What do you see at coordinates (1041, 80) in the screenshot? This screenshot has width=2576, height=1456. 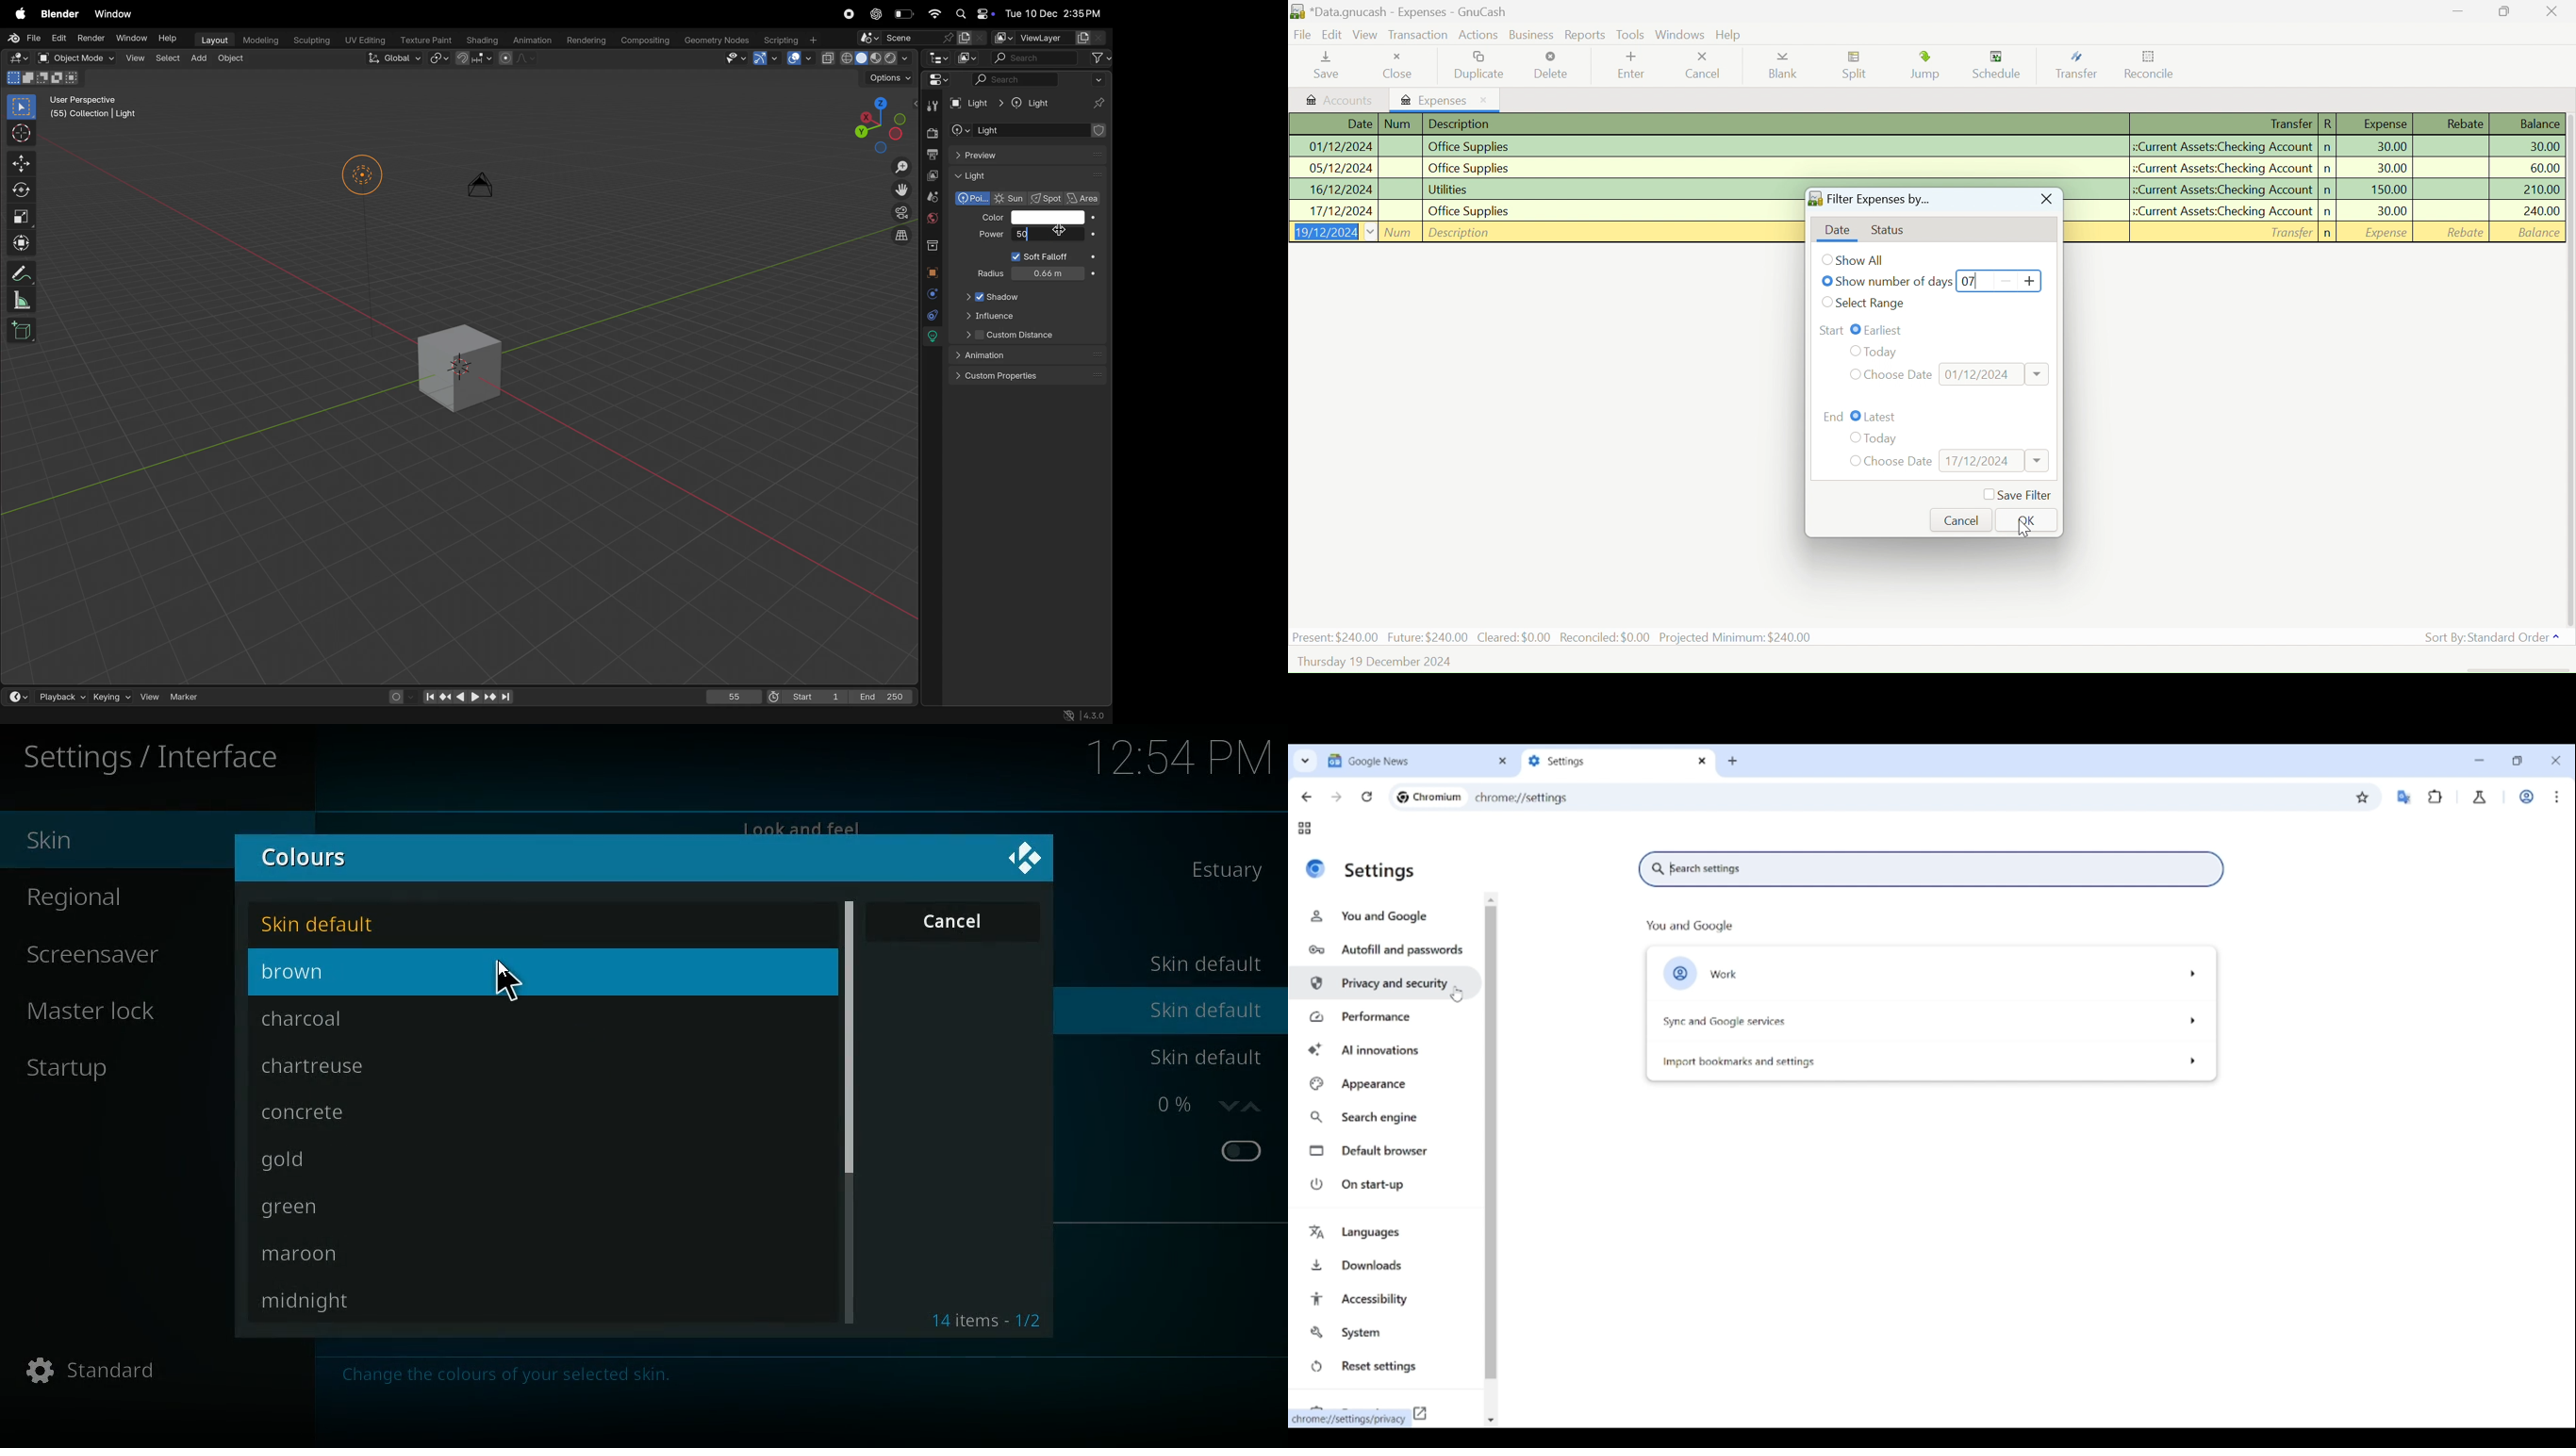 I see `search` at bounding box center [1041, 80].